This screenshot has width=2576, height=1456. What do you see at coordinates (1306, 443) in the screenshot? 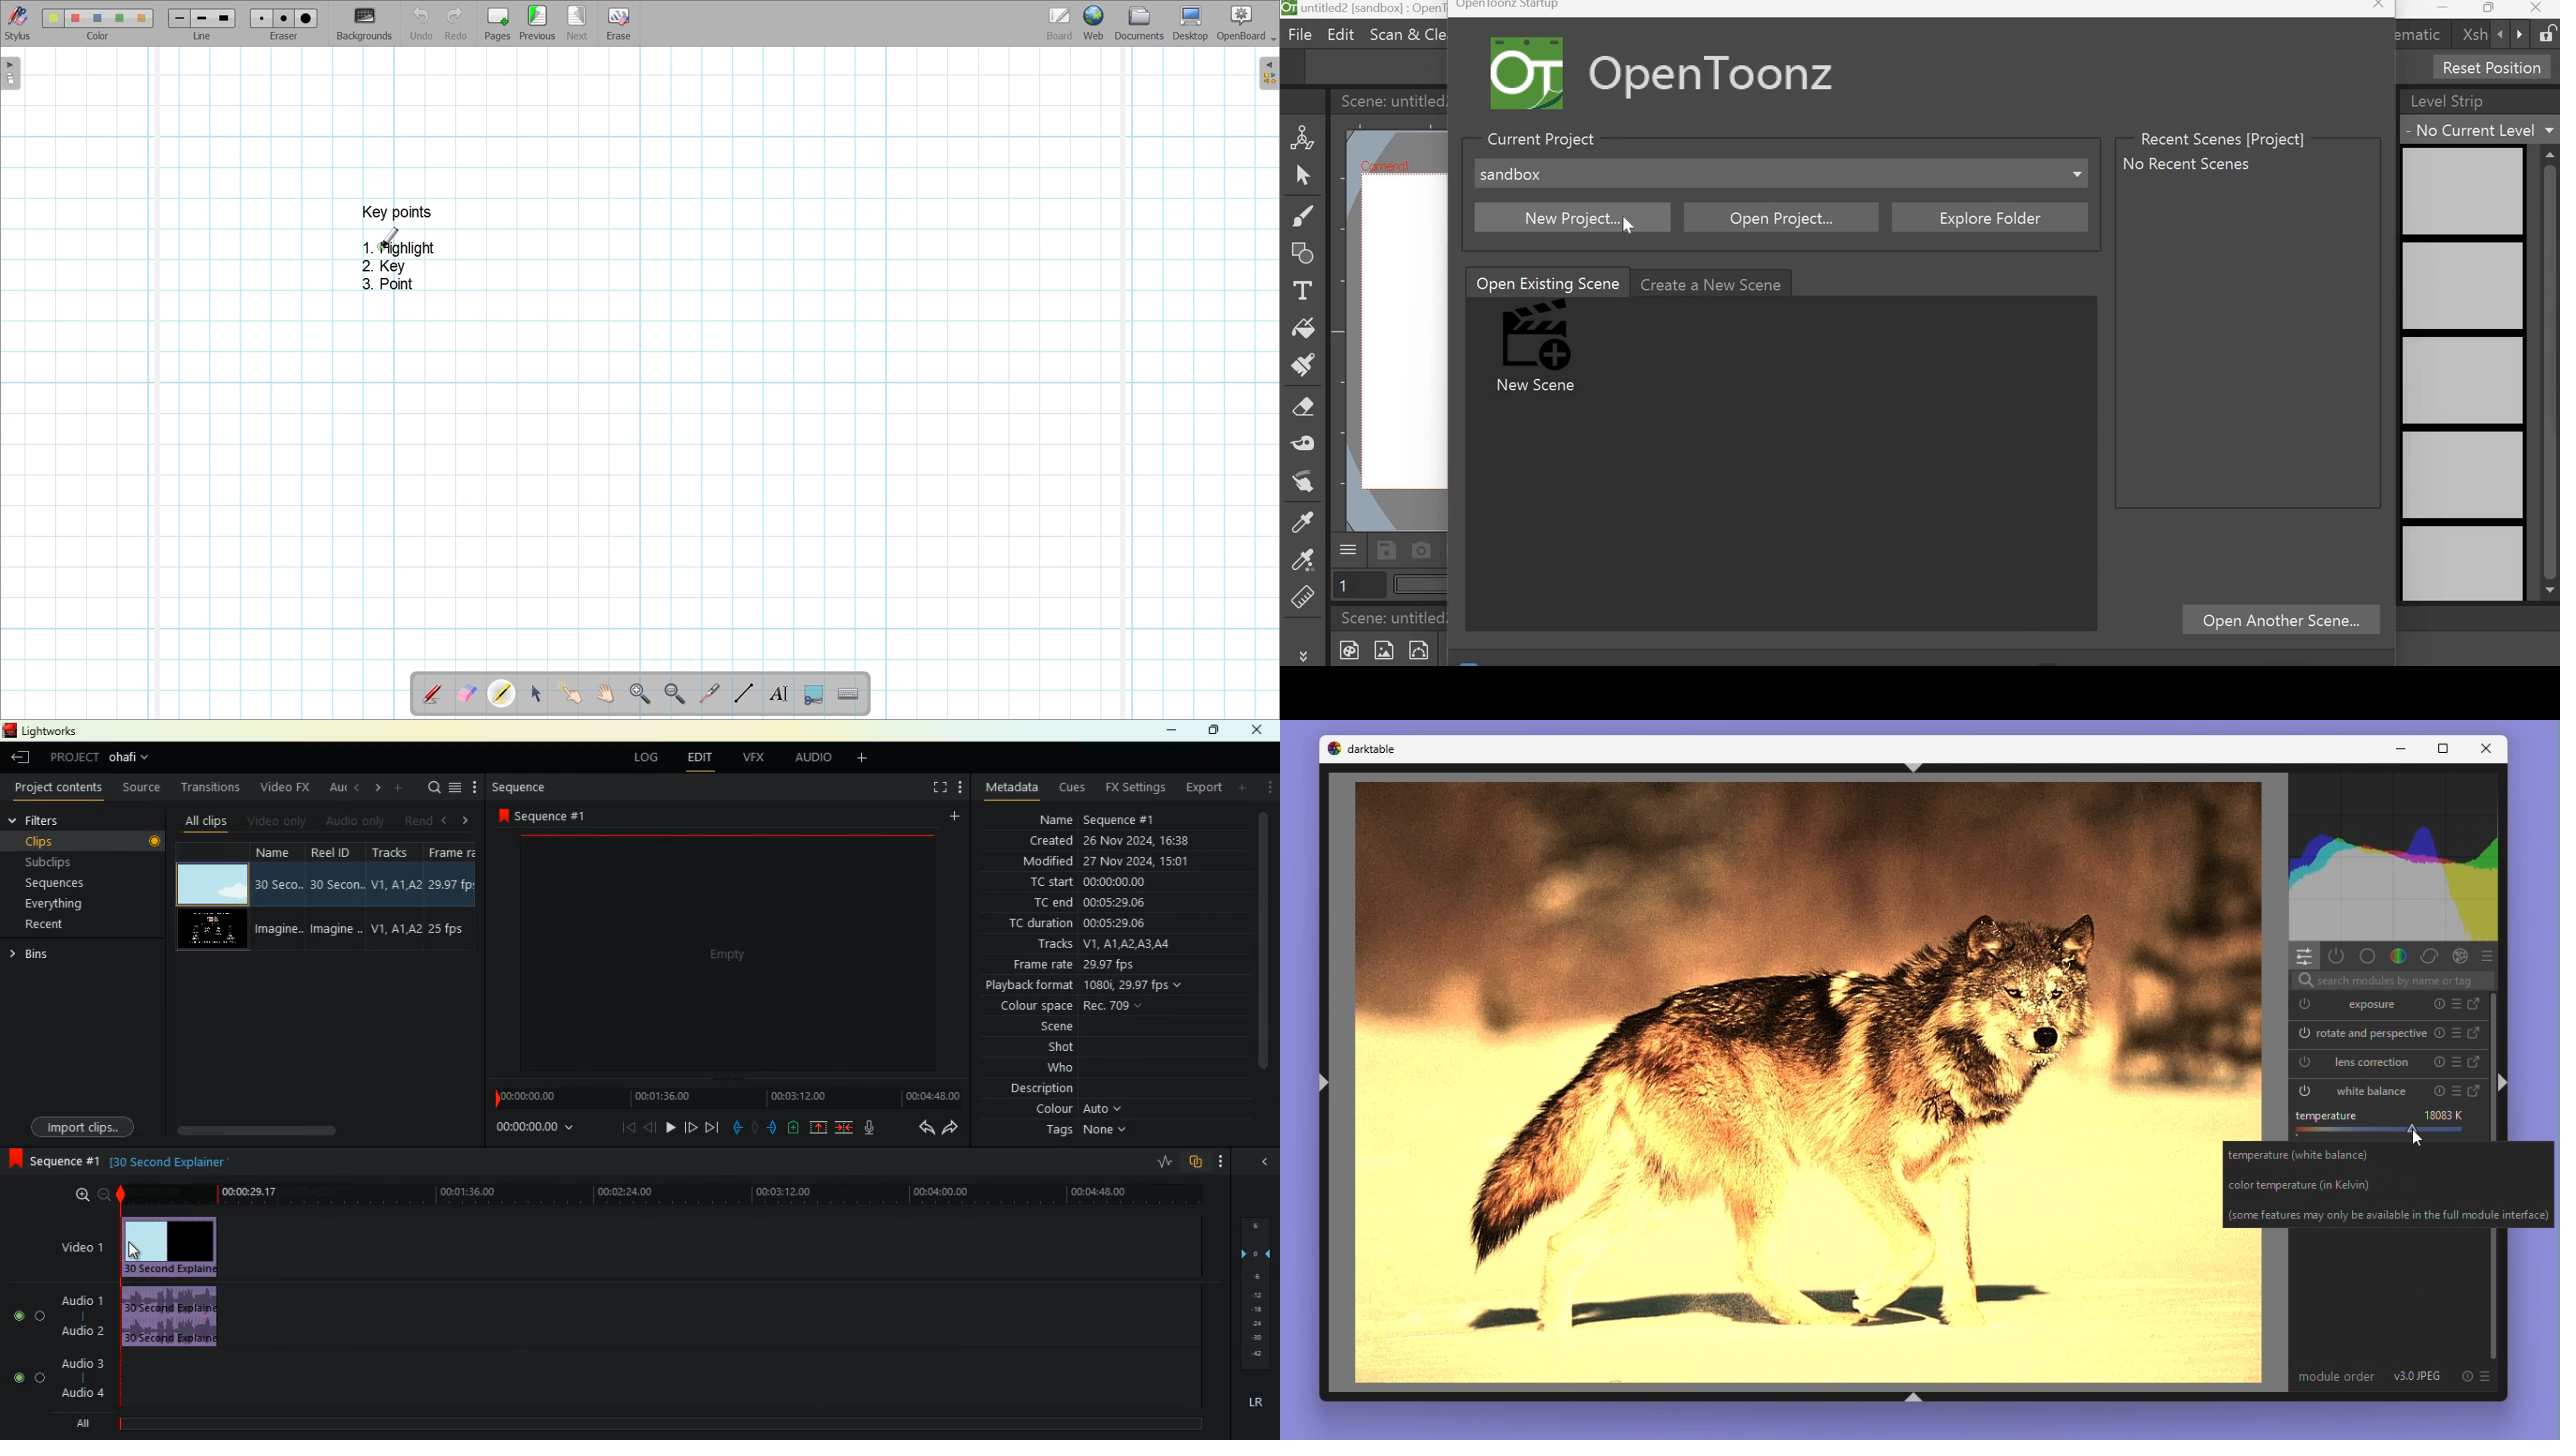
I see `Tape tool` at bounding box center [1306, 443].